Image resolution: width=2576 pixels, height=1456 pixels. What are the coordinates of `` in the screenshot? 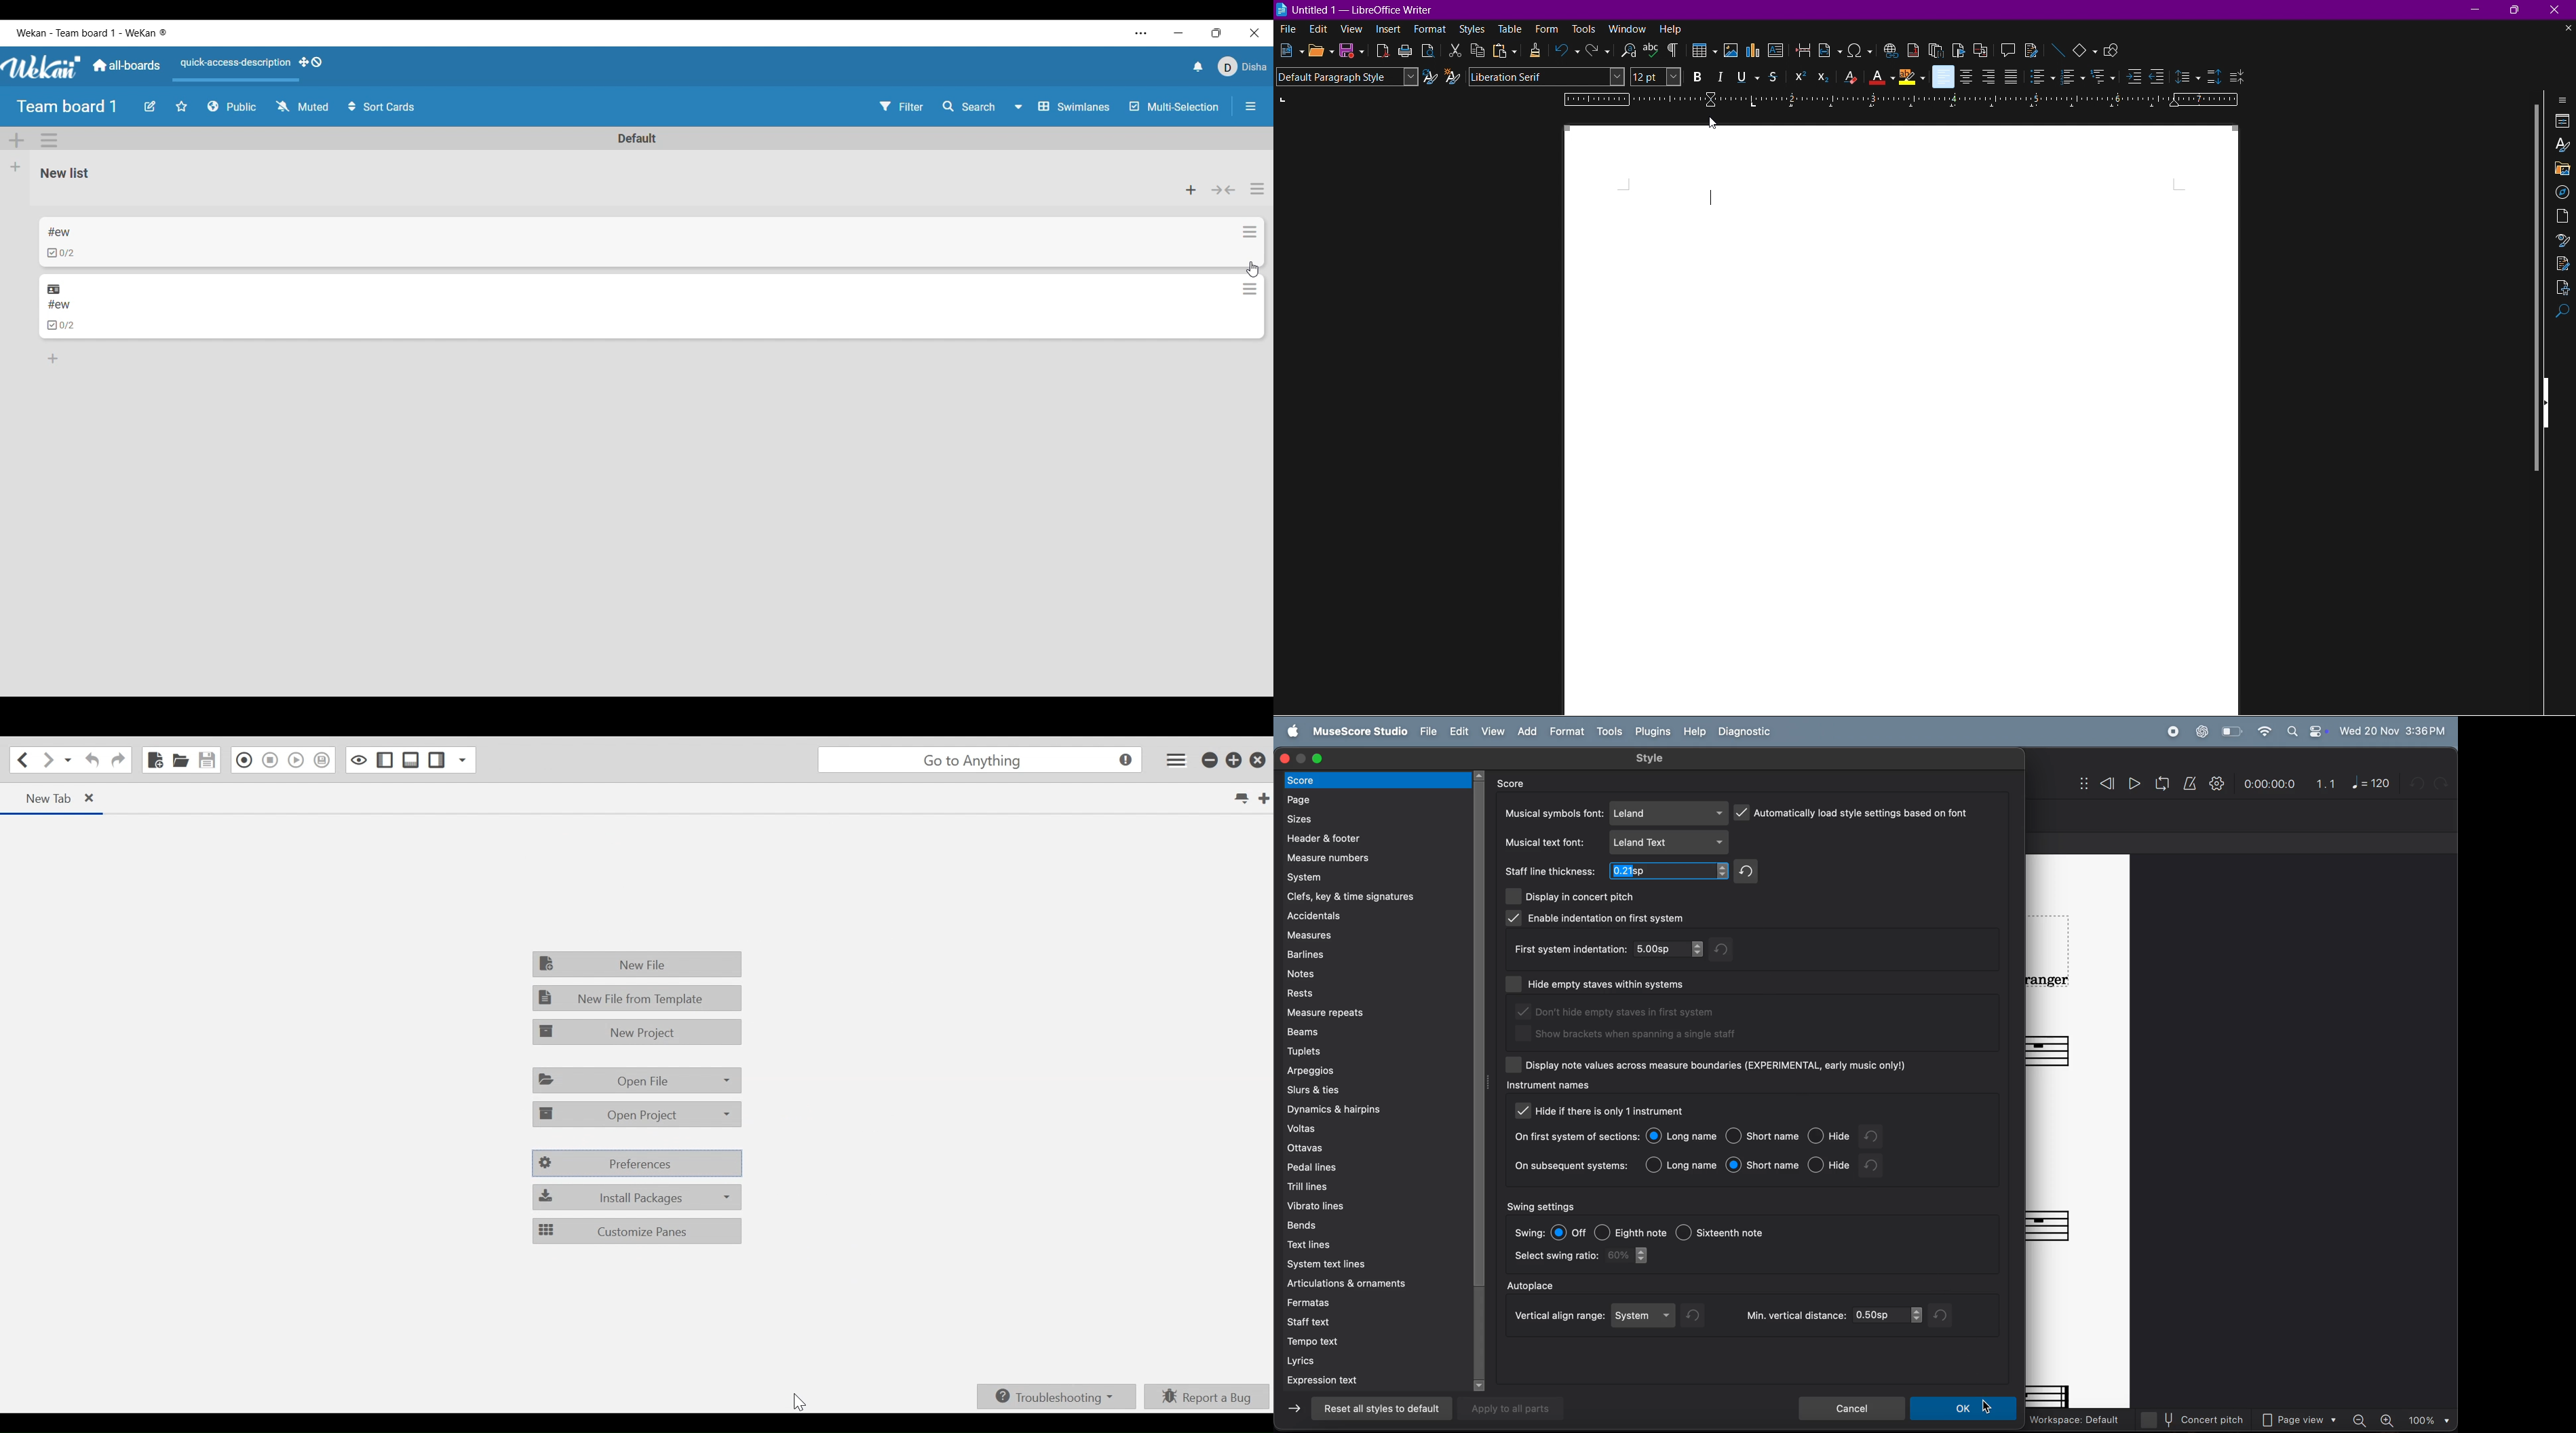 It's located at (2130, 784).